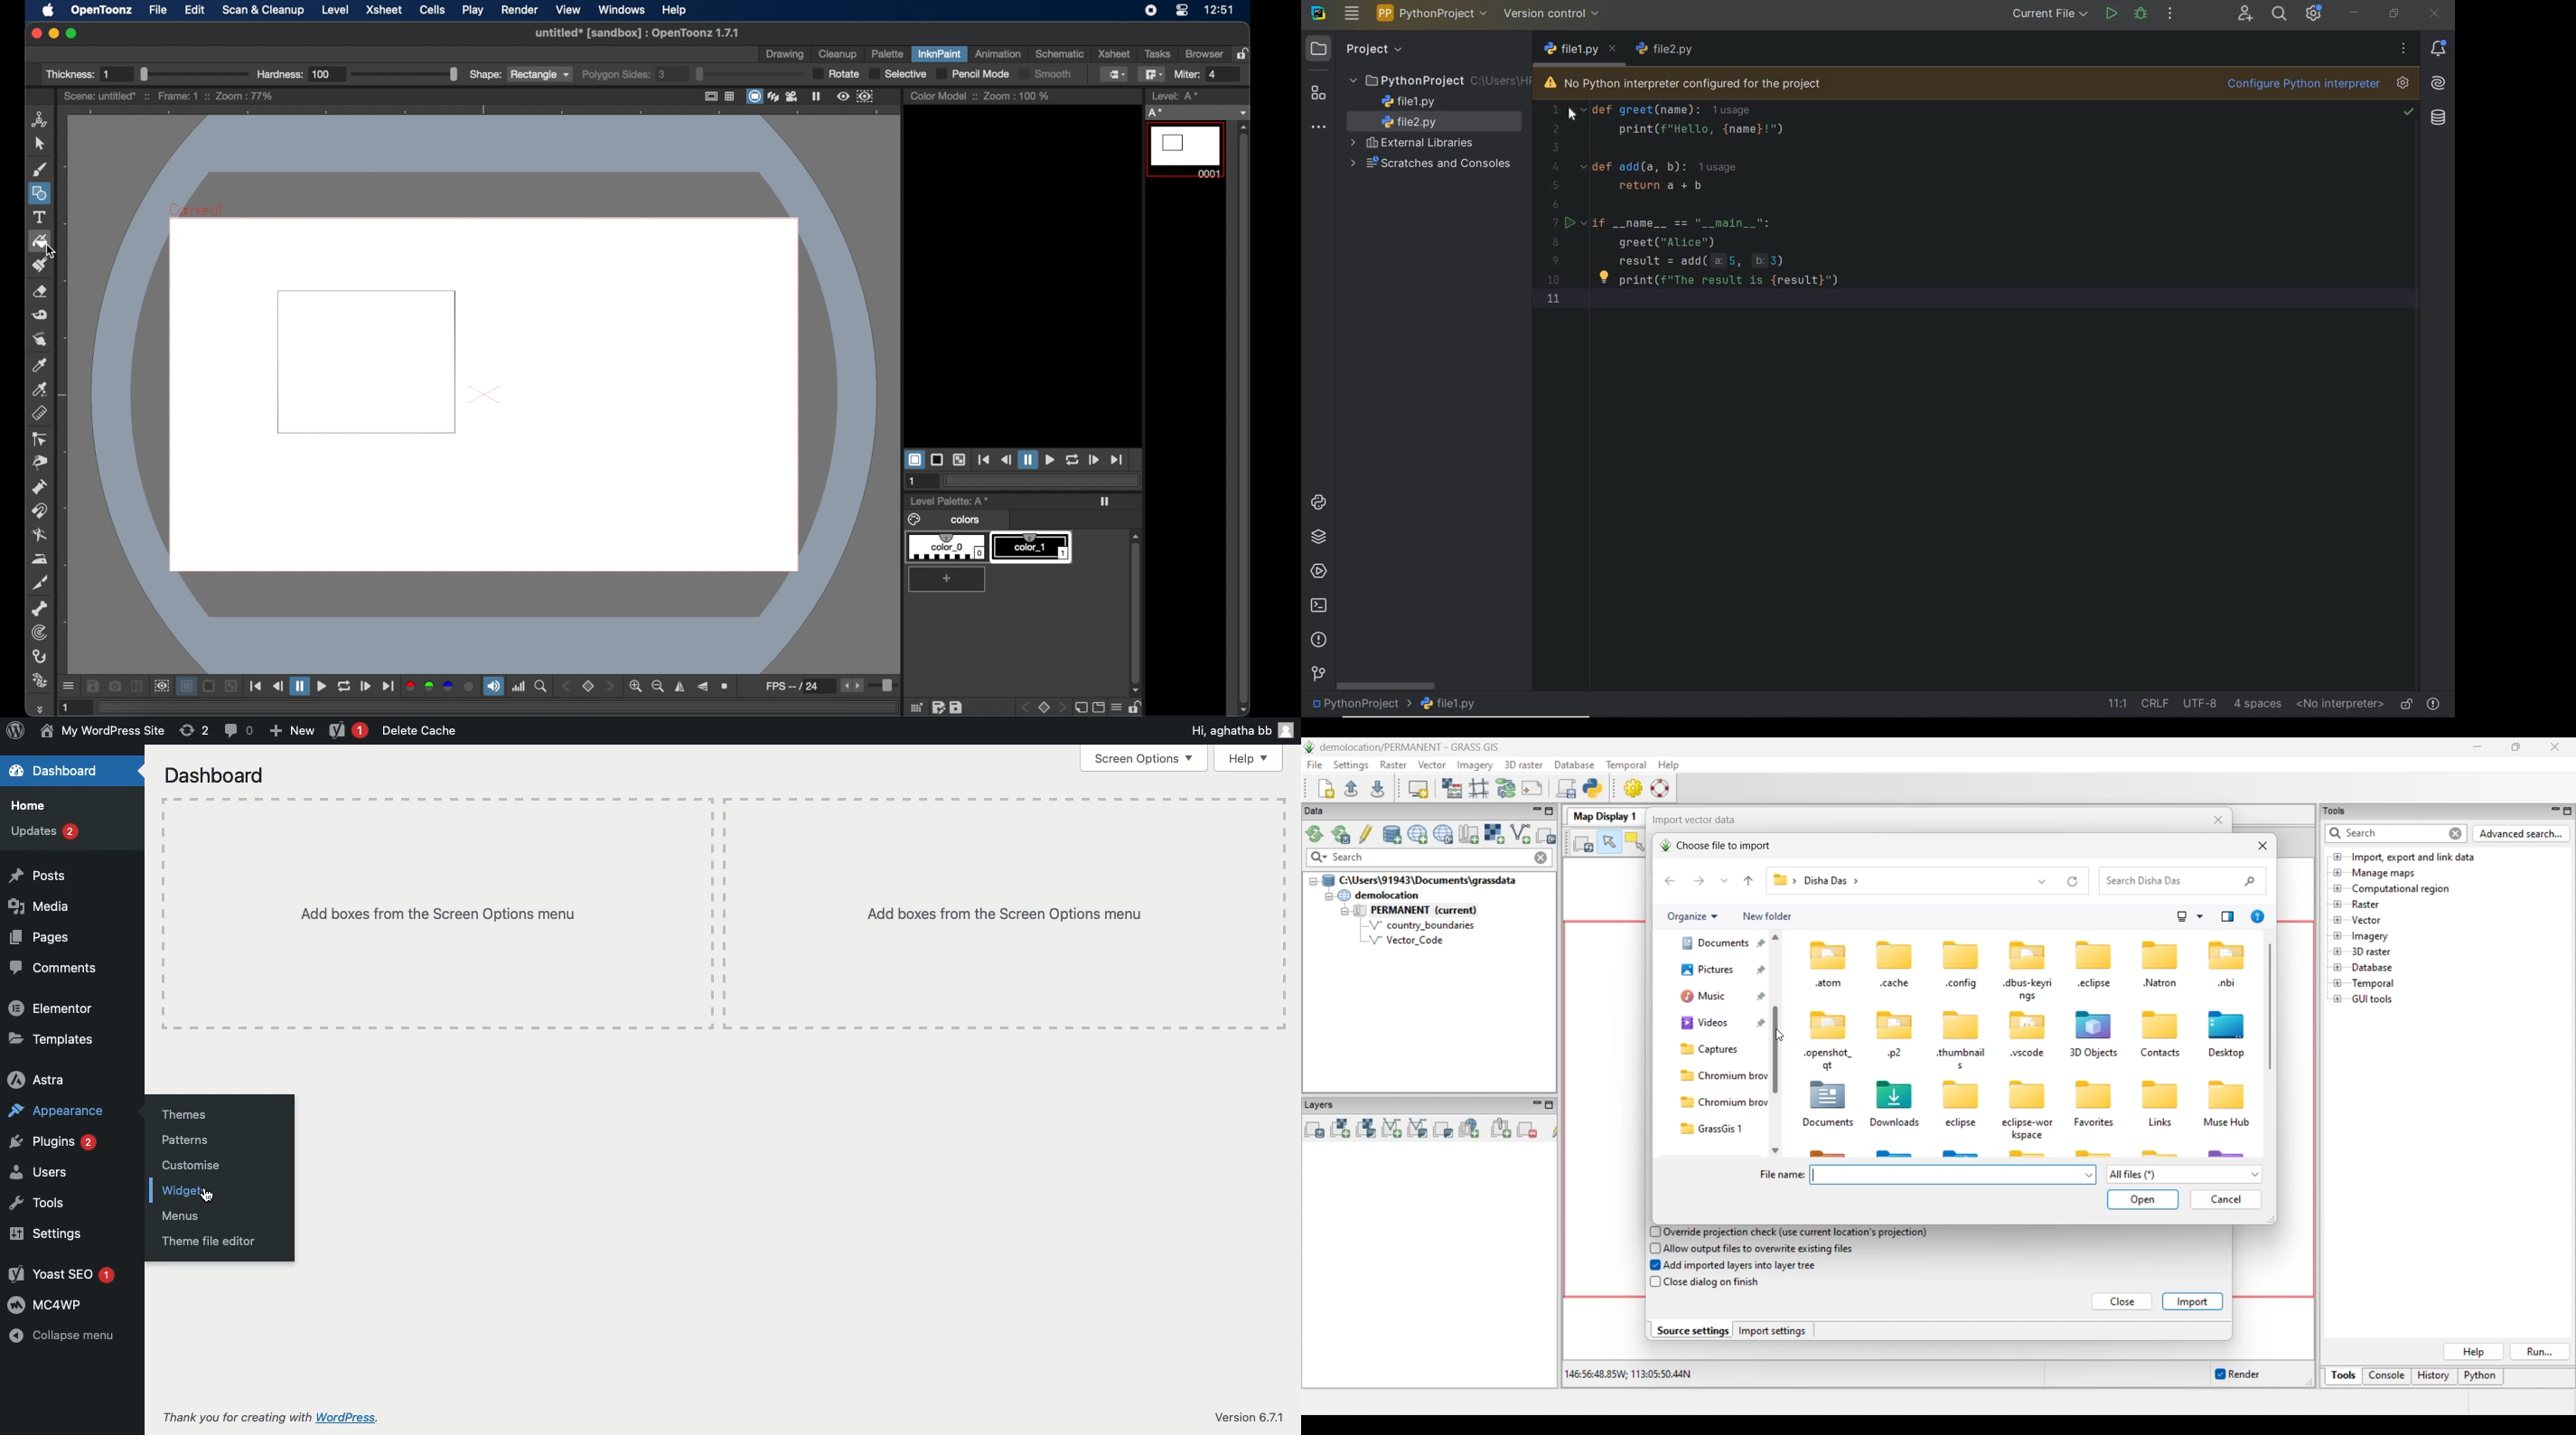  What do you see at coordinates (1356, 49) in the screenshot?
I see `project` at bounding box center [1356, 49].